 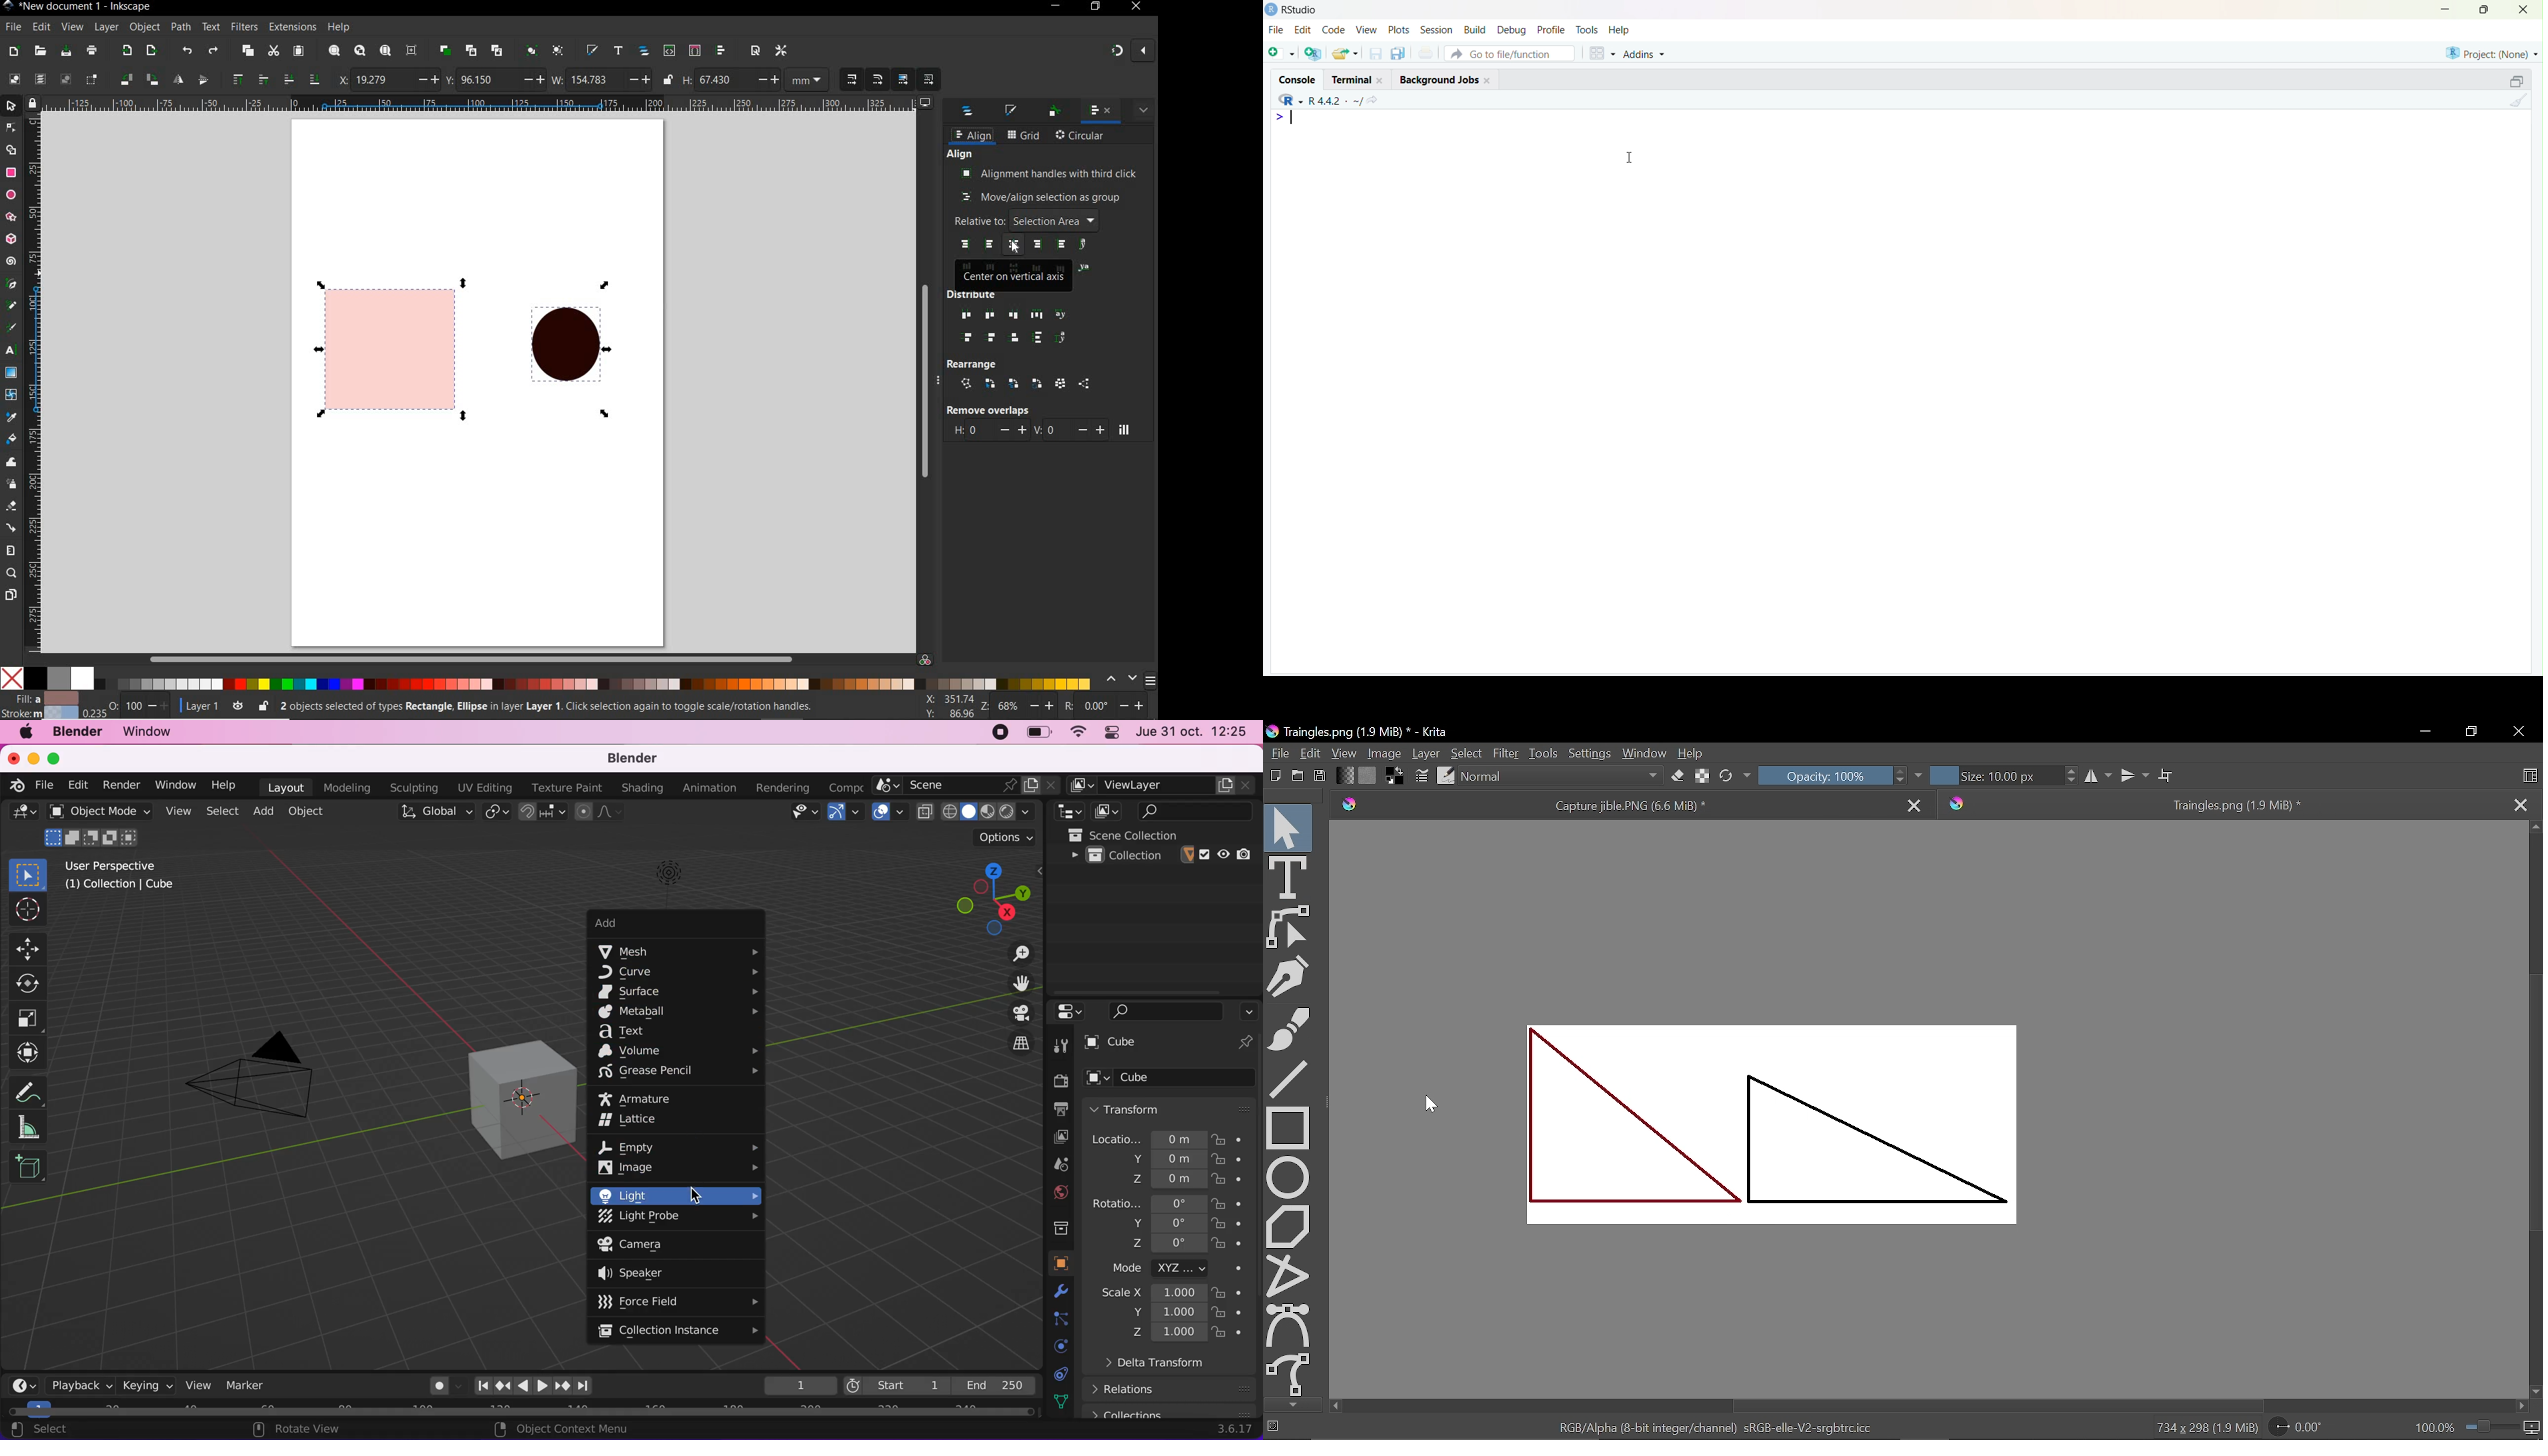 What do you see at coordinates (10, 551) in the screenshot?
I see `measure tool` at bounding box center [10, 551].